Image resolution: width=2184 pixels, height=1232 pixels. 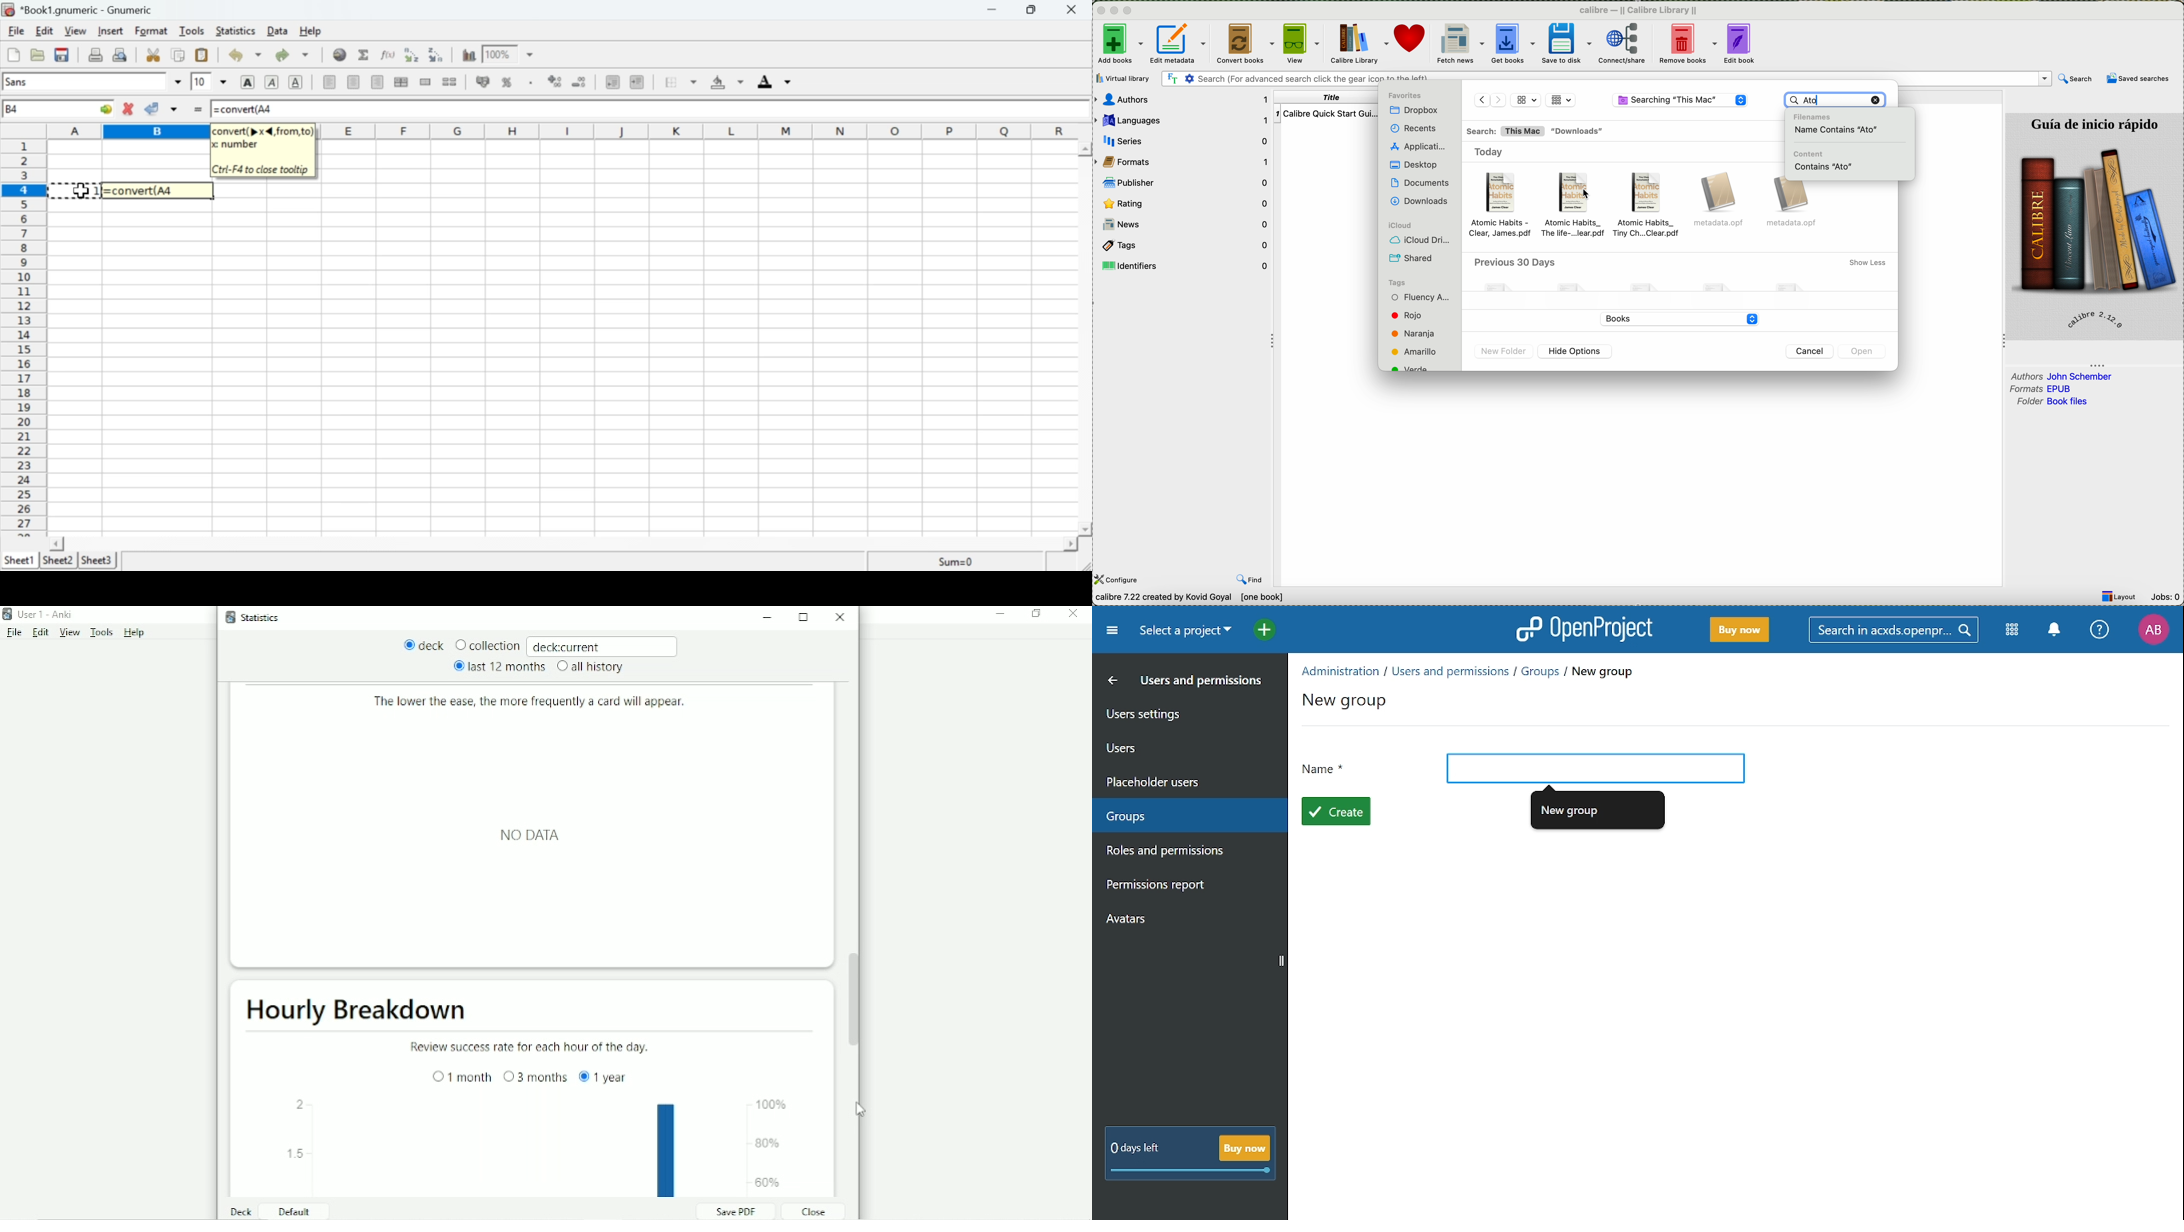 What do you see at coordinates (63, 55) in the screenshot?
I see `Save the current workbook` at bounding box center [63, 55].